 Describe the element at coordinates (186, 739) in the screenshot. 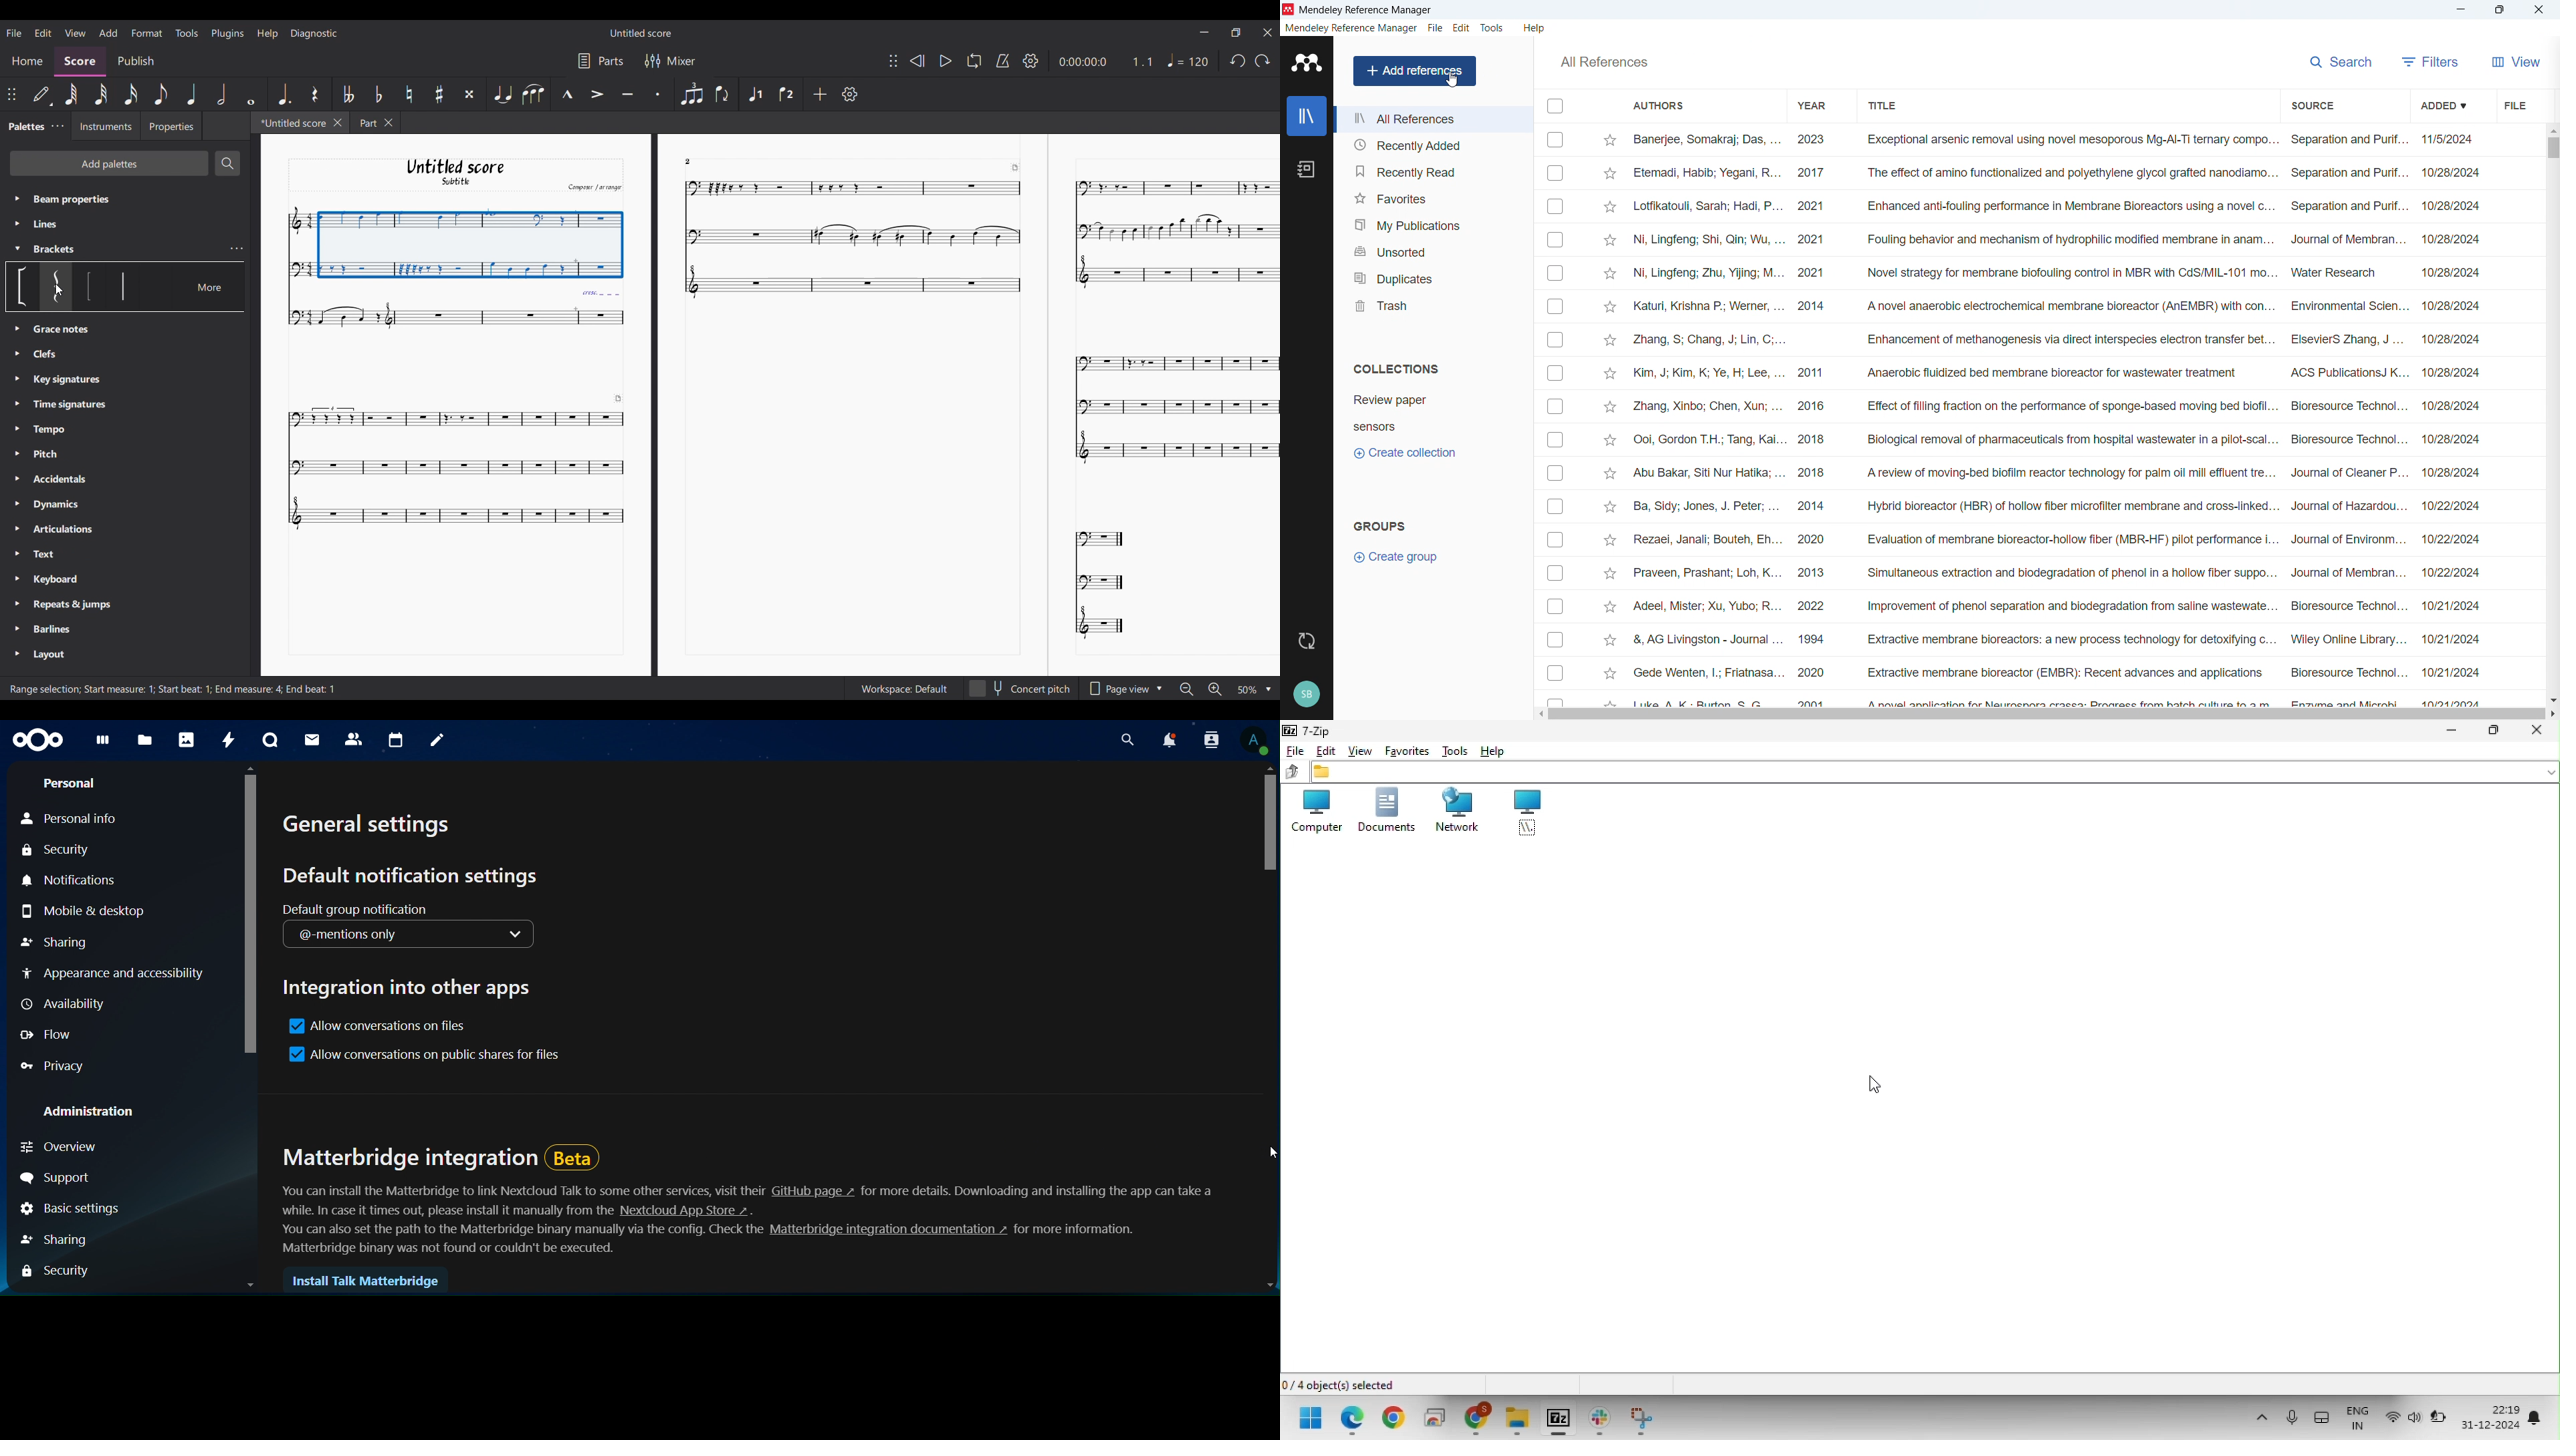

I see `photos` at that location.